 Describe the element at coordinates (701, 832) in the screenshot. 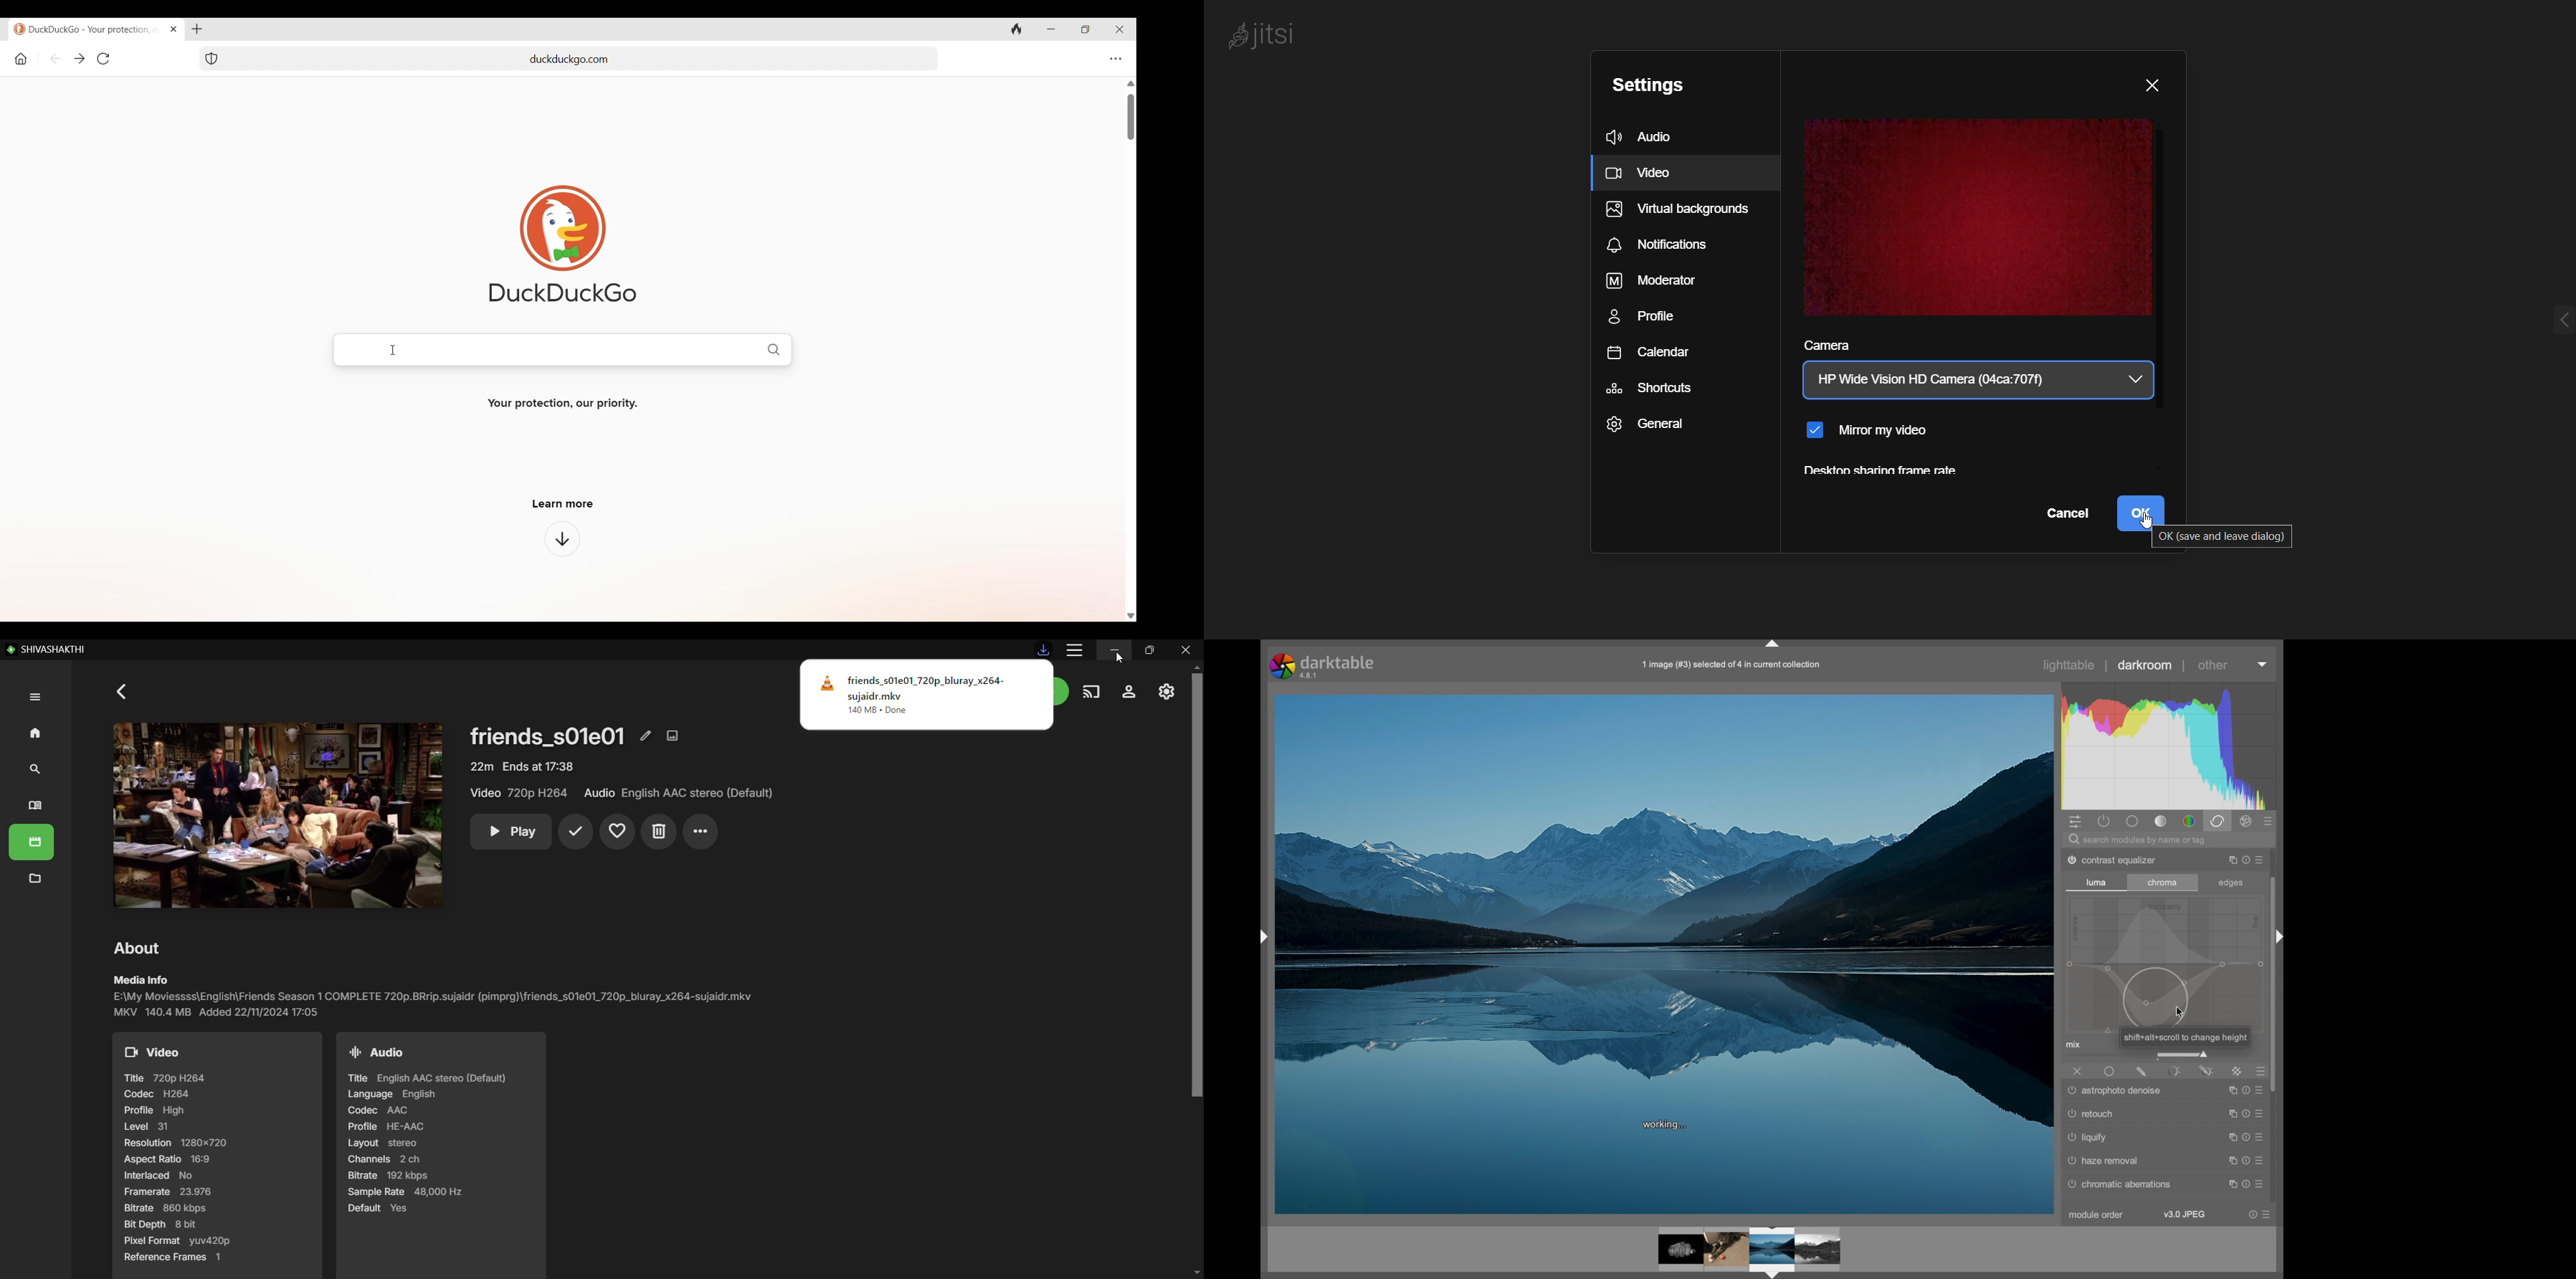

I see `More` at that location.